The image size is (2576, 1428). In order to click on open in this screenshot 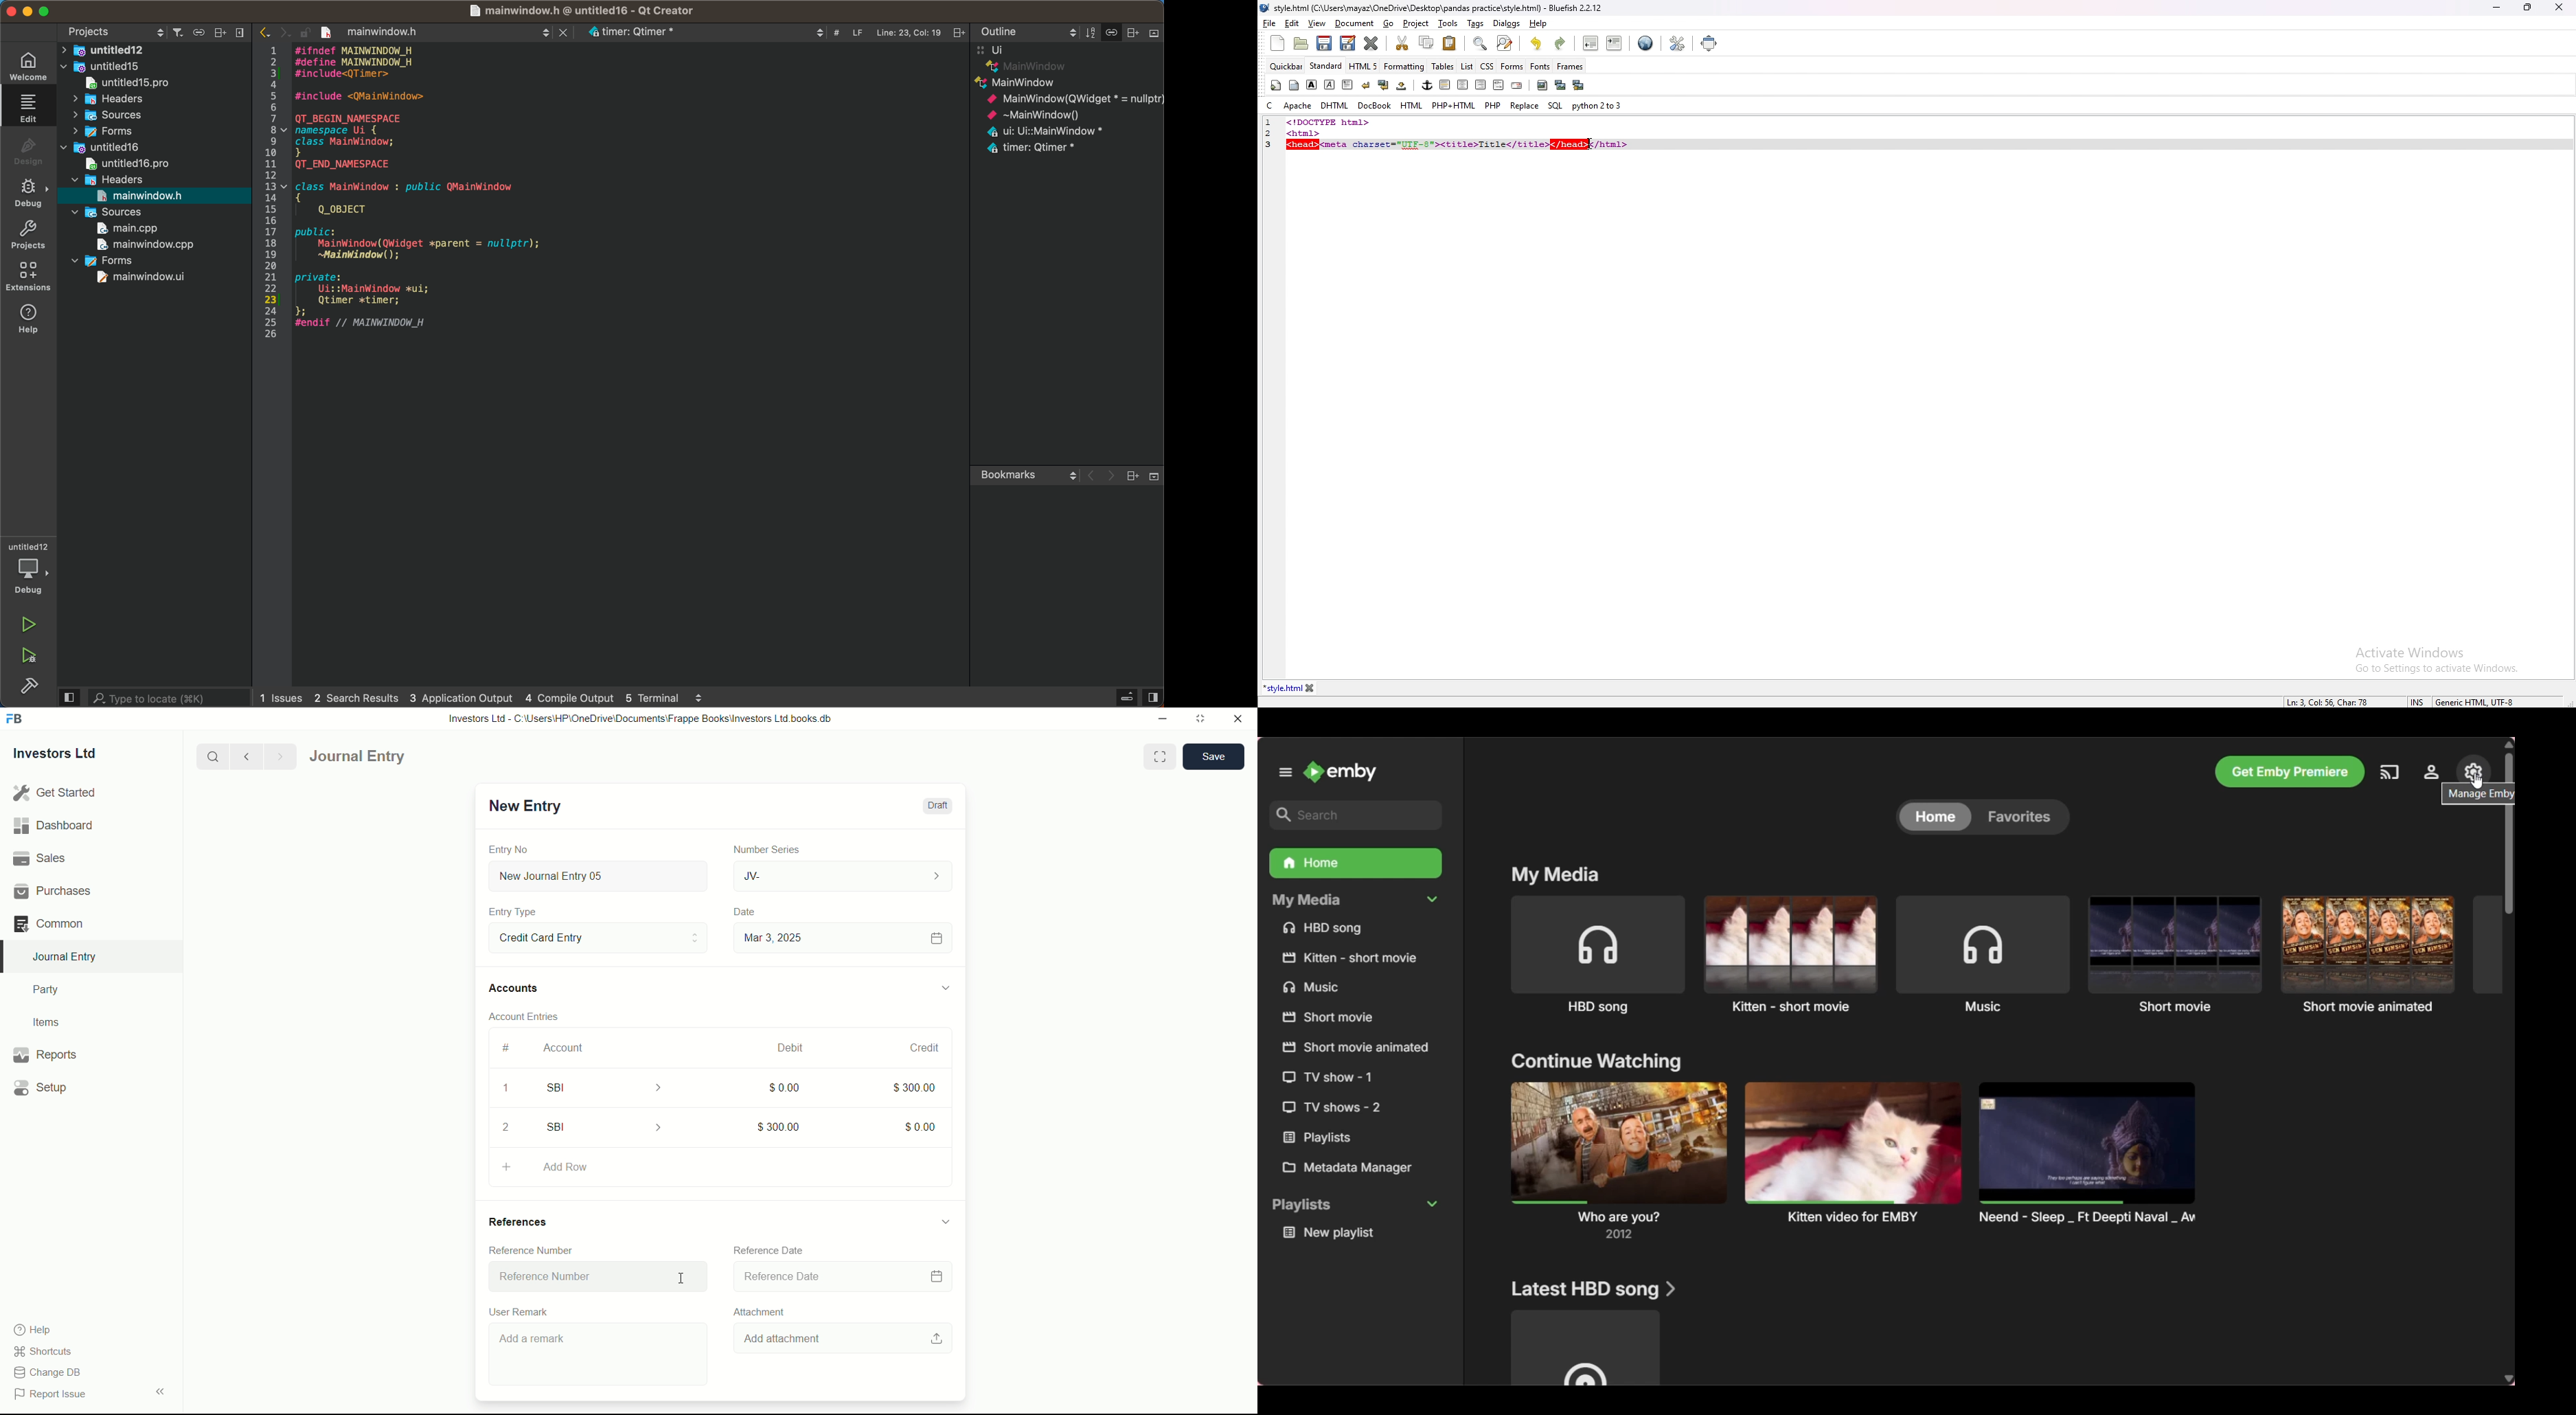, I will do `click(1303, 43)`.